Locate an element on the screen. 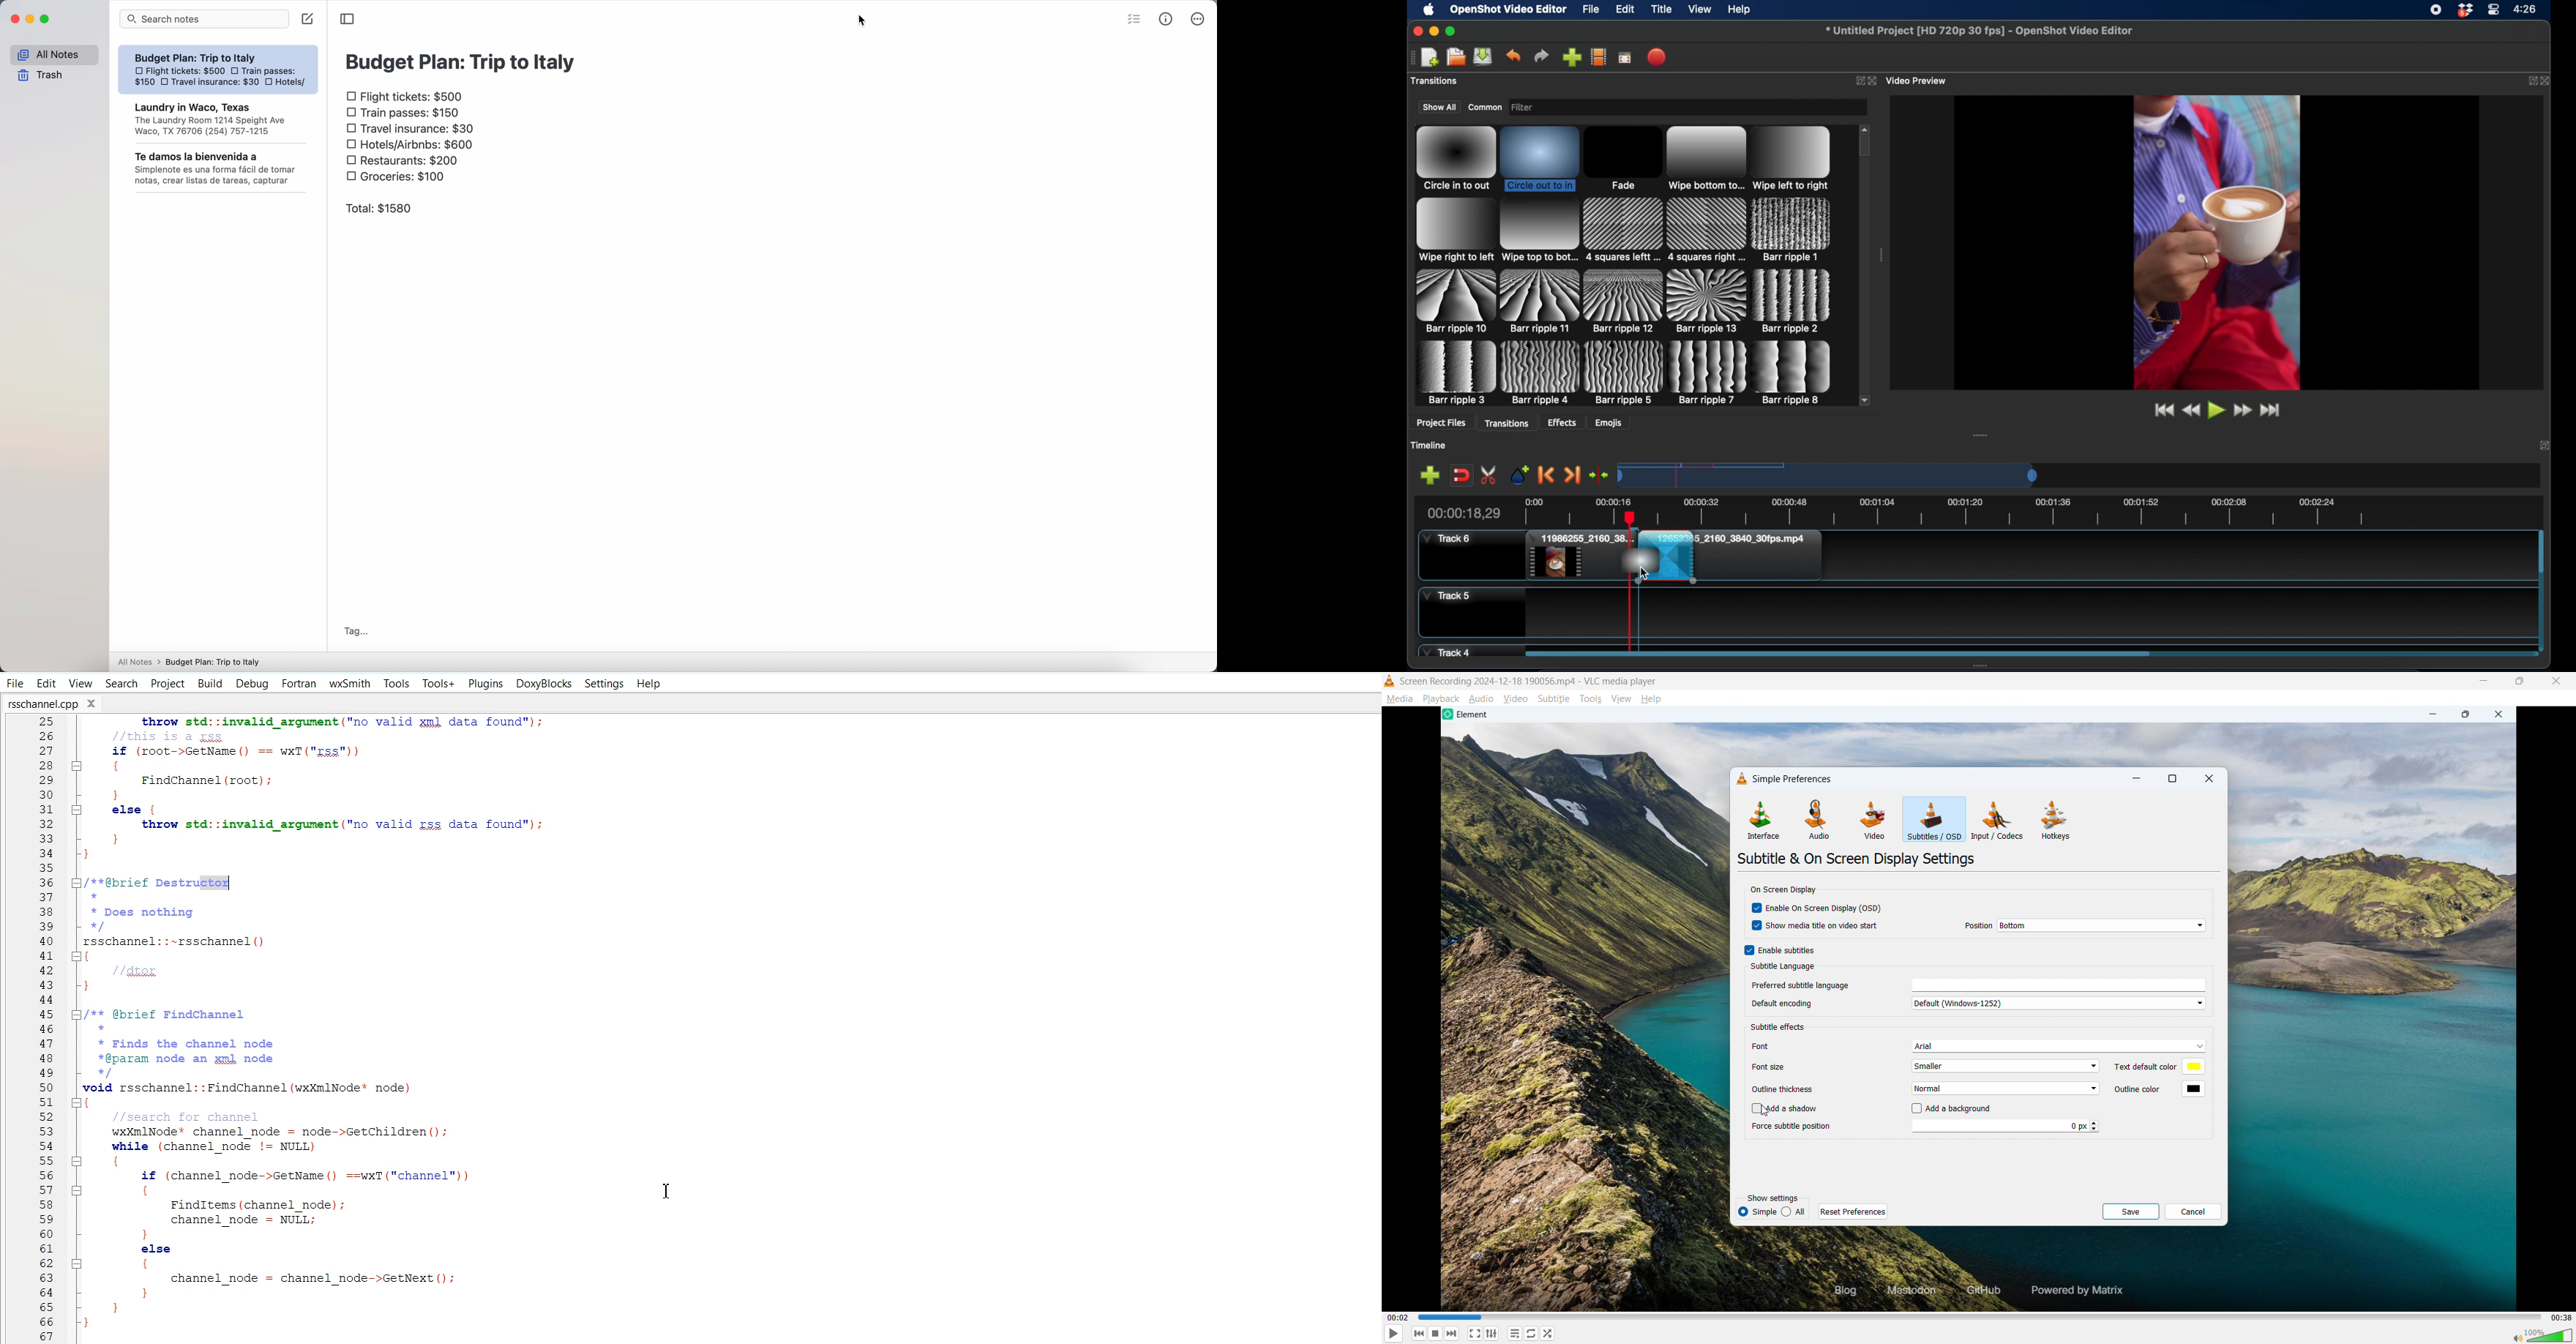 Image resolution: width=2576 pixels, height=1344 pixels. Simple is located at coordinates (1757, 1211).